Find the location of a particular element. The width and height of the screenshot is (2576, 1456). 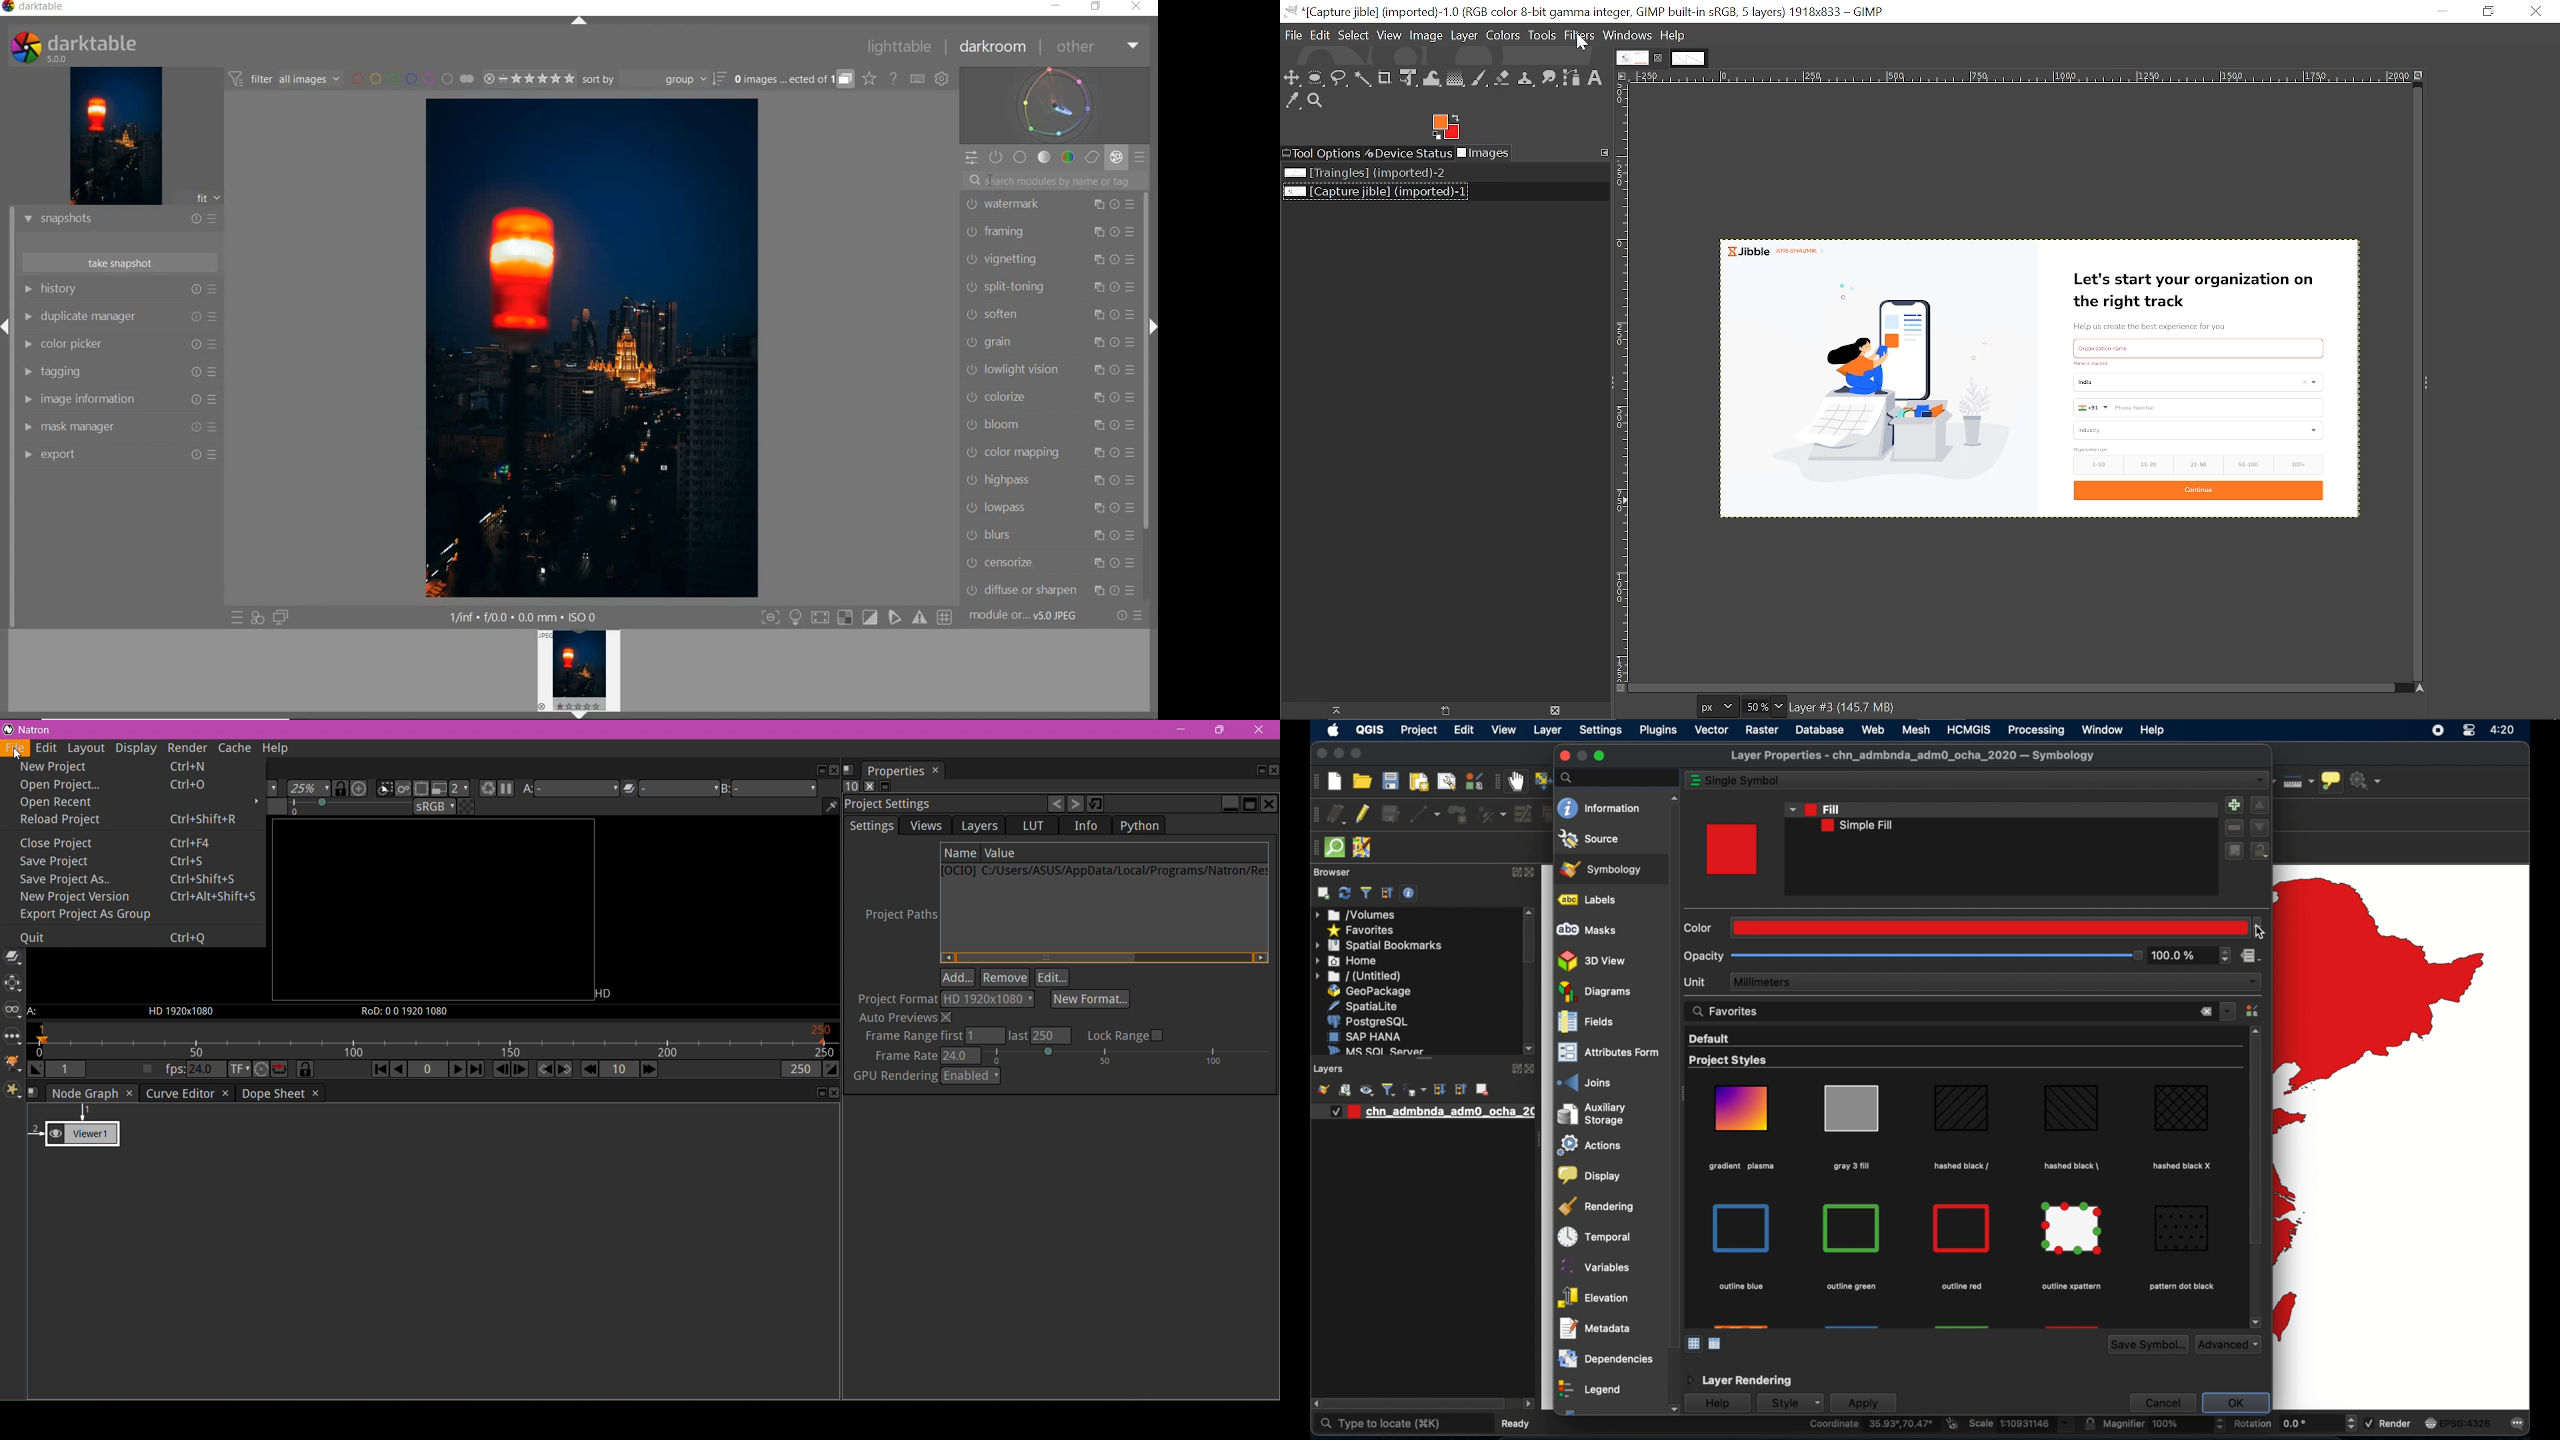

Export Project as Group is located at coordinates (100, 914).